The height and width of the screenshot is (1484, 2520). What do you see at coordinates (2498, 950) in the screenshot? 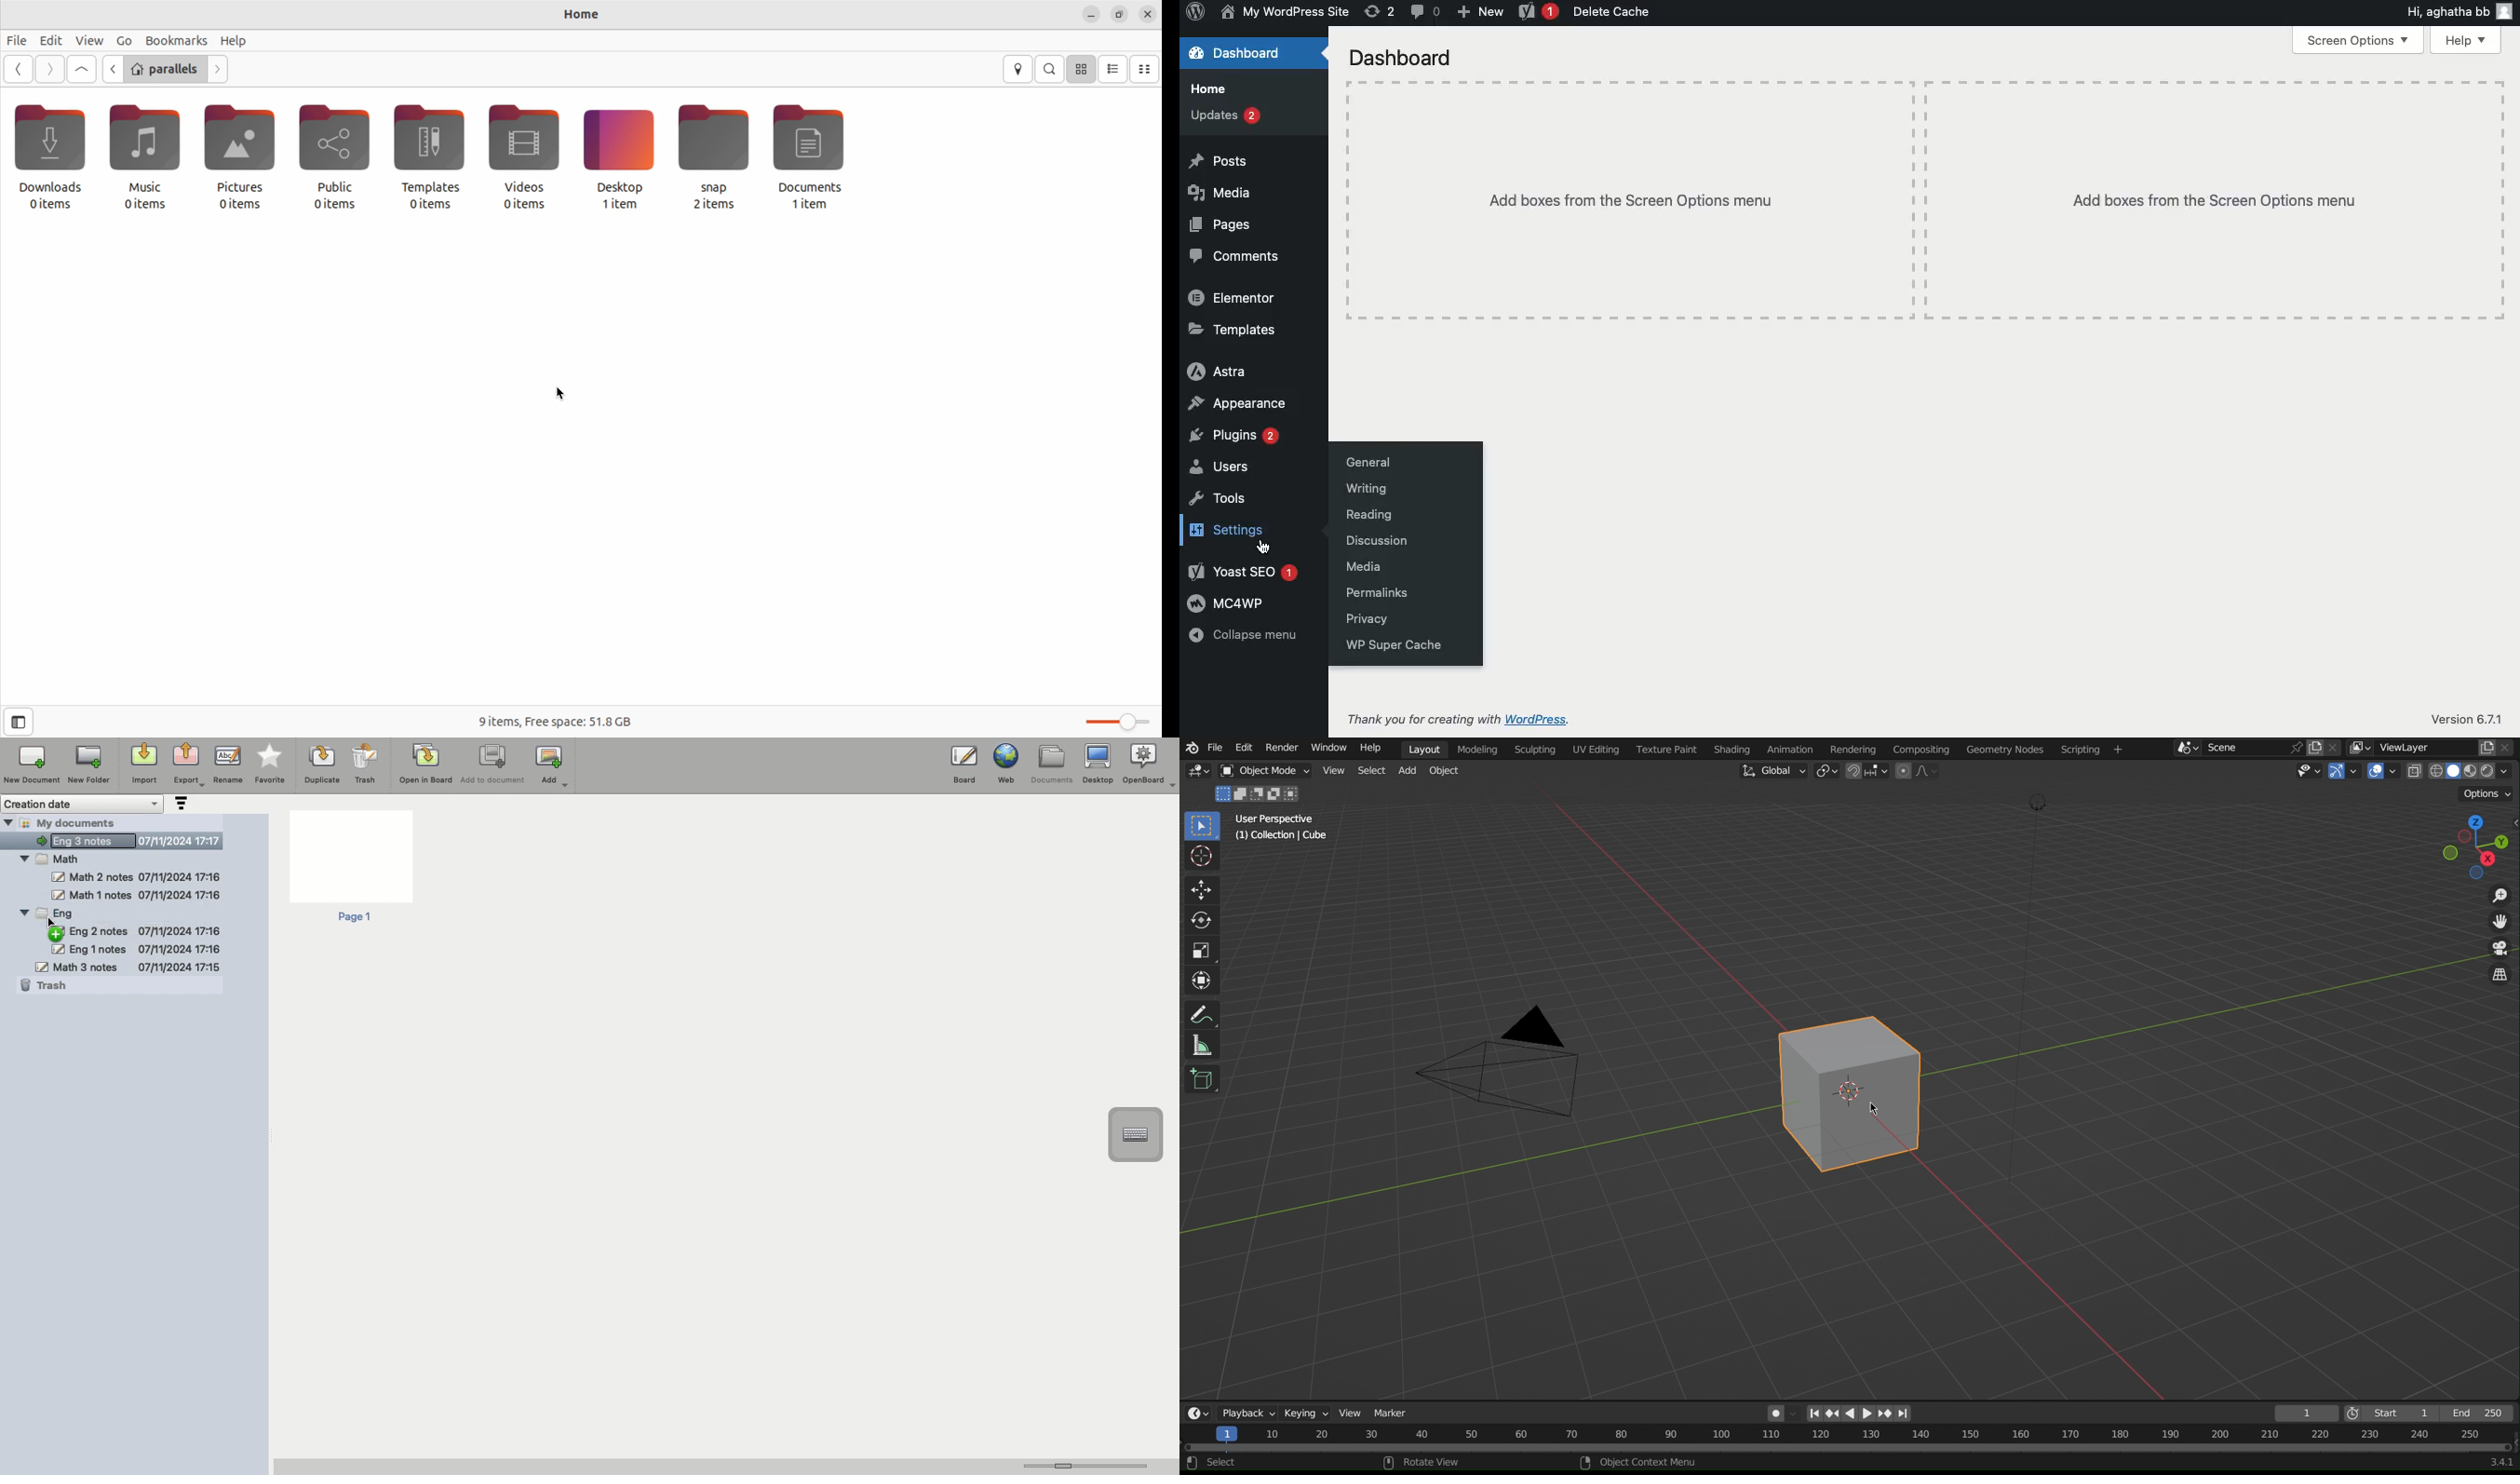
I see `Toggle Camera View` at bounding box center [2498, 950].